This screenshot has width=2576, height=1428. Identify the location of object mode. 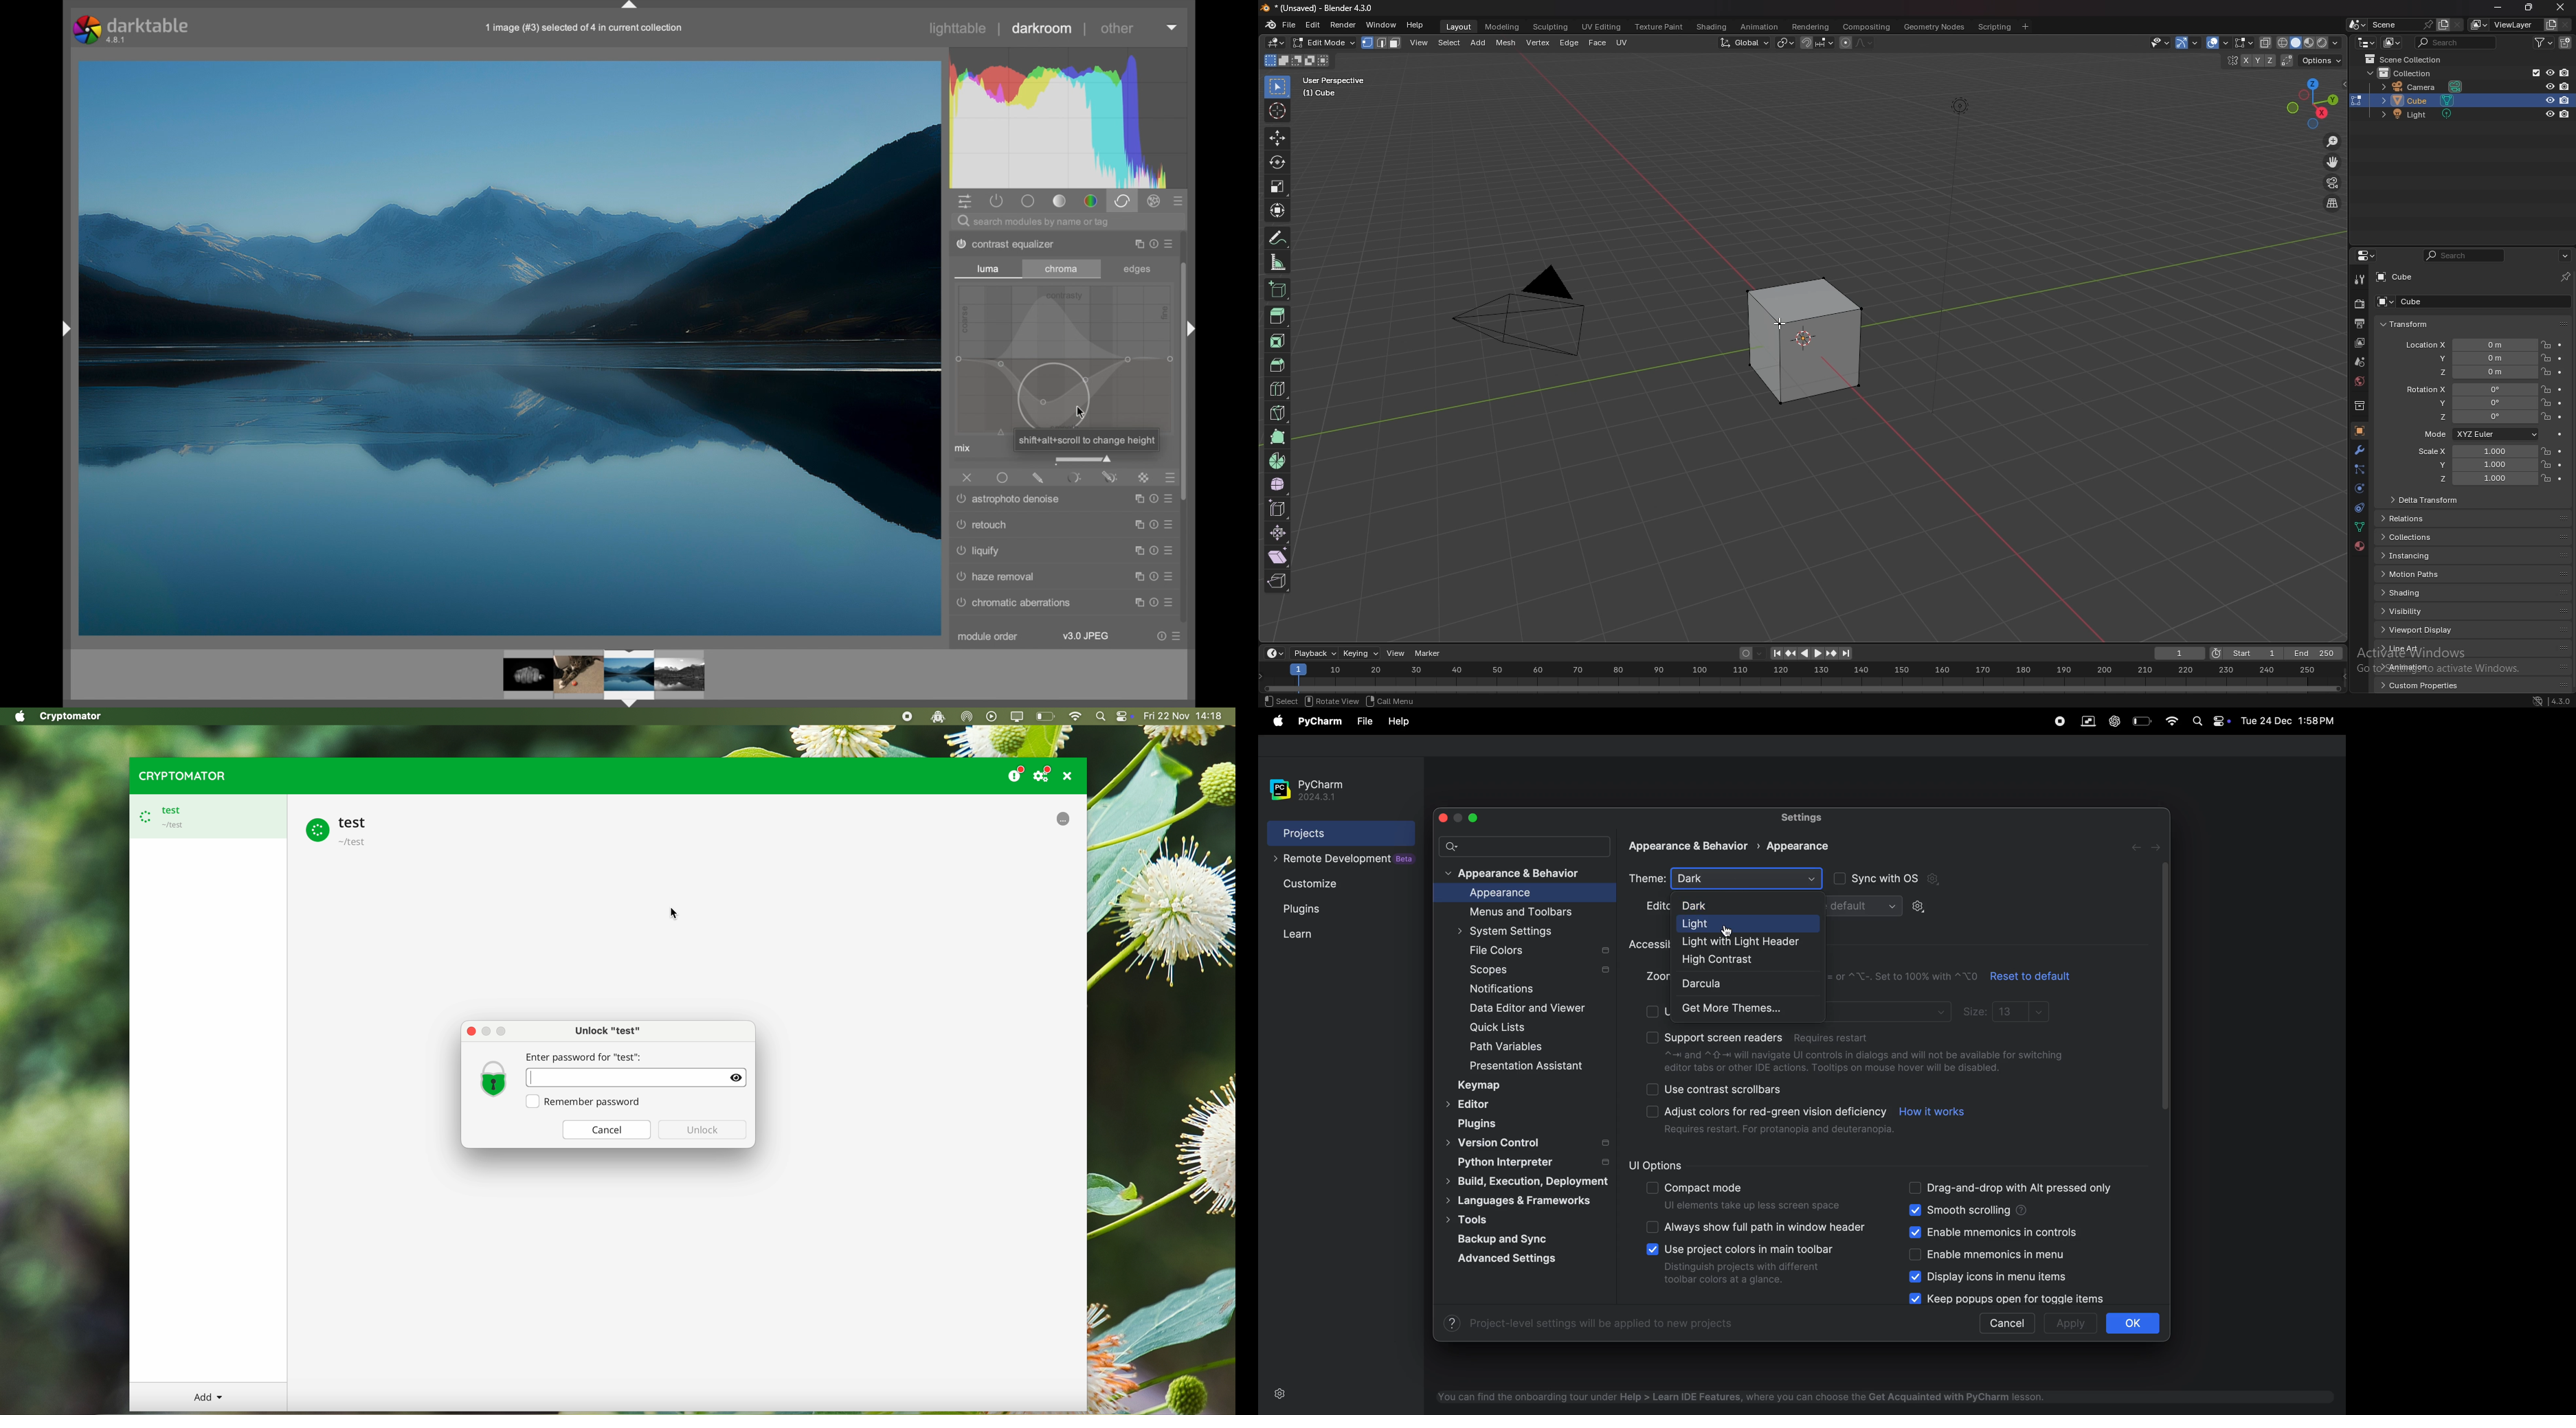
(1349, 42).